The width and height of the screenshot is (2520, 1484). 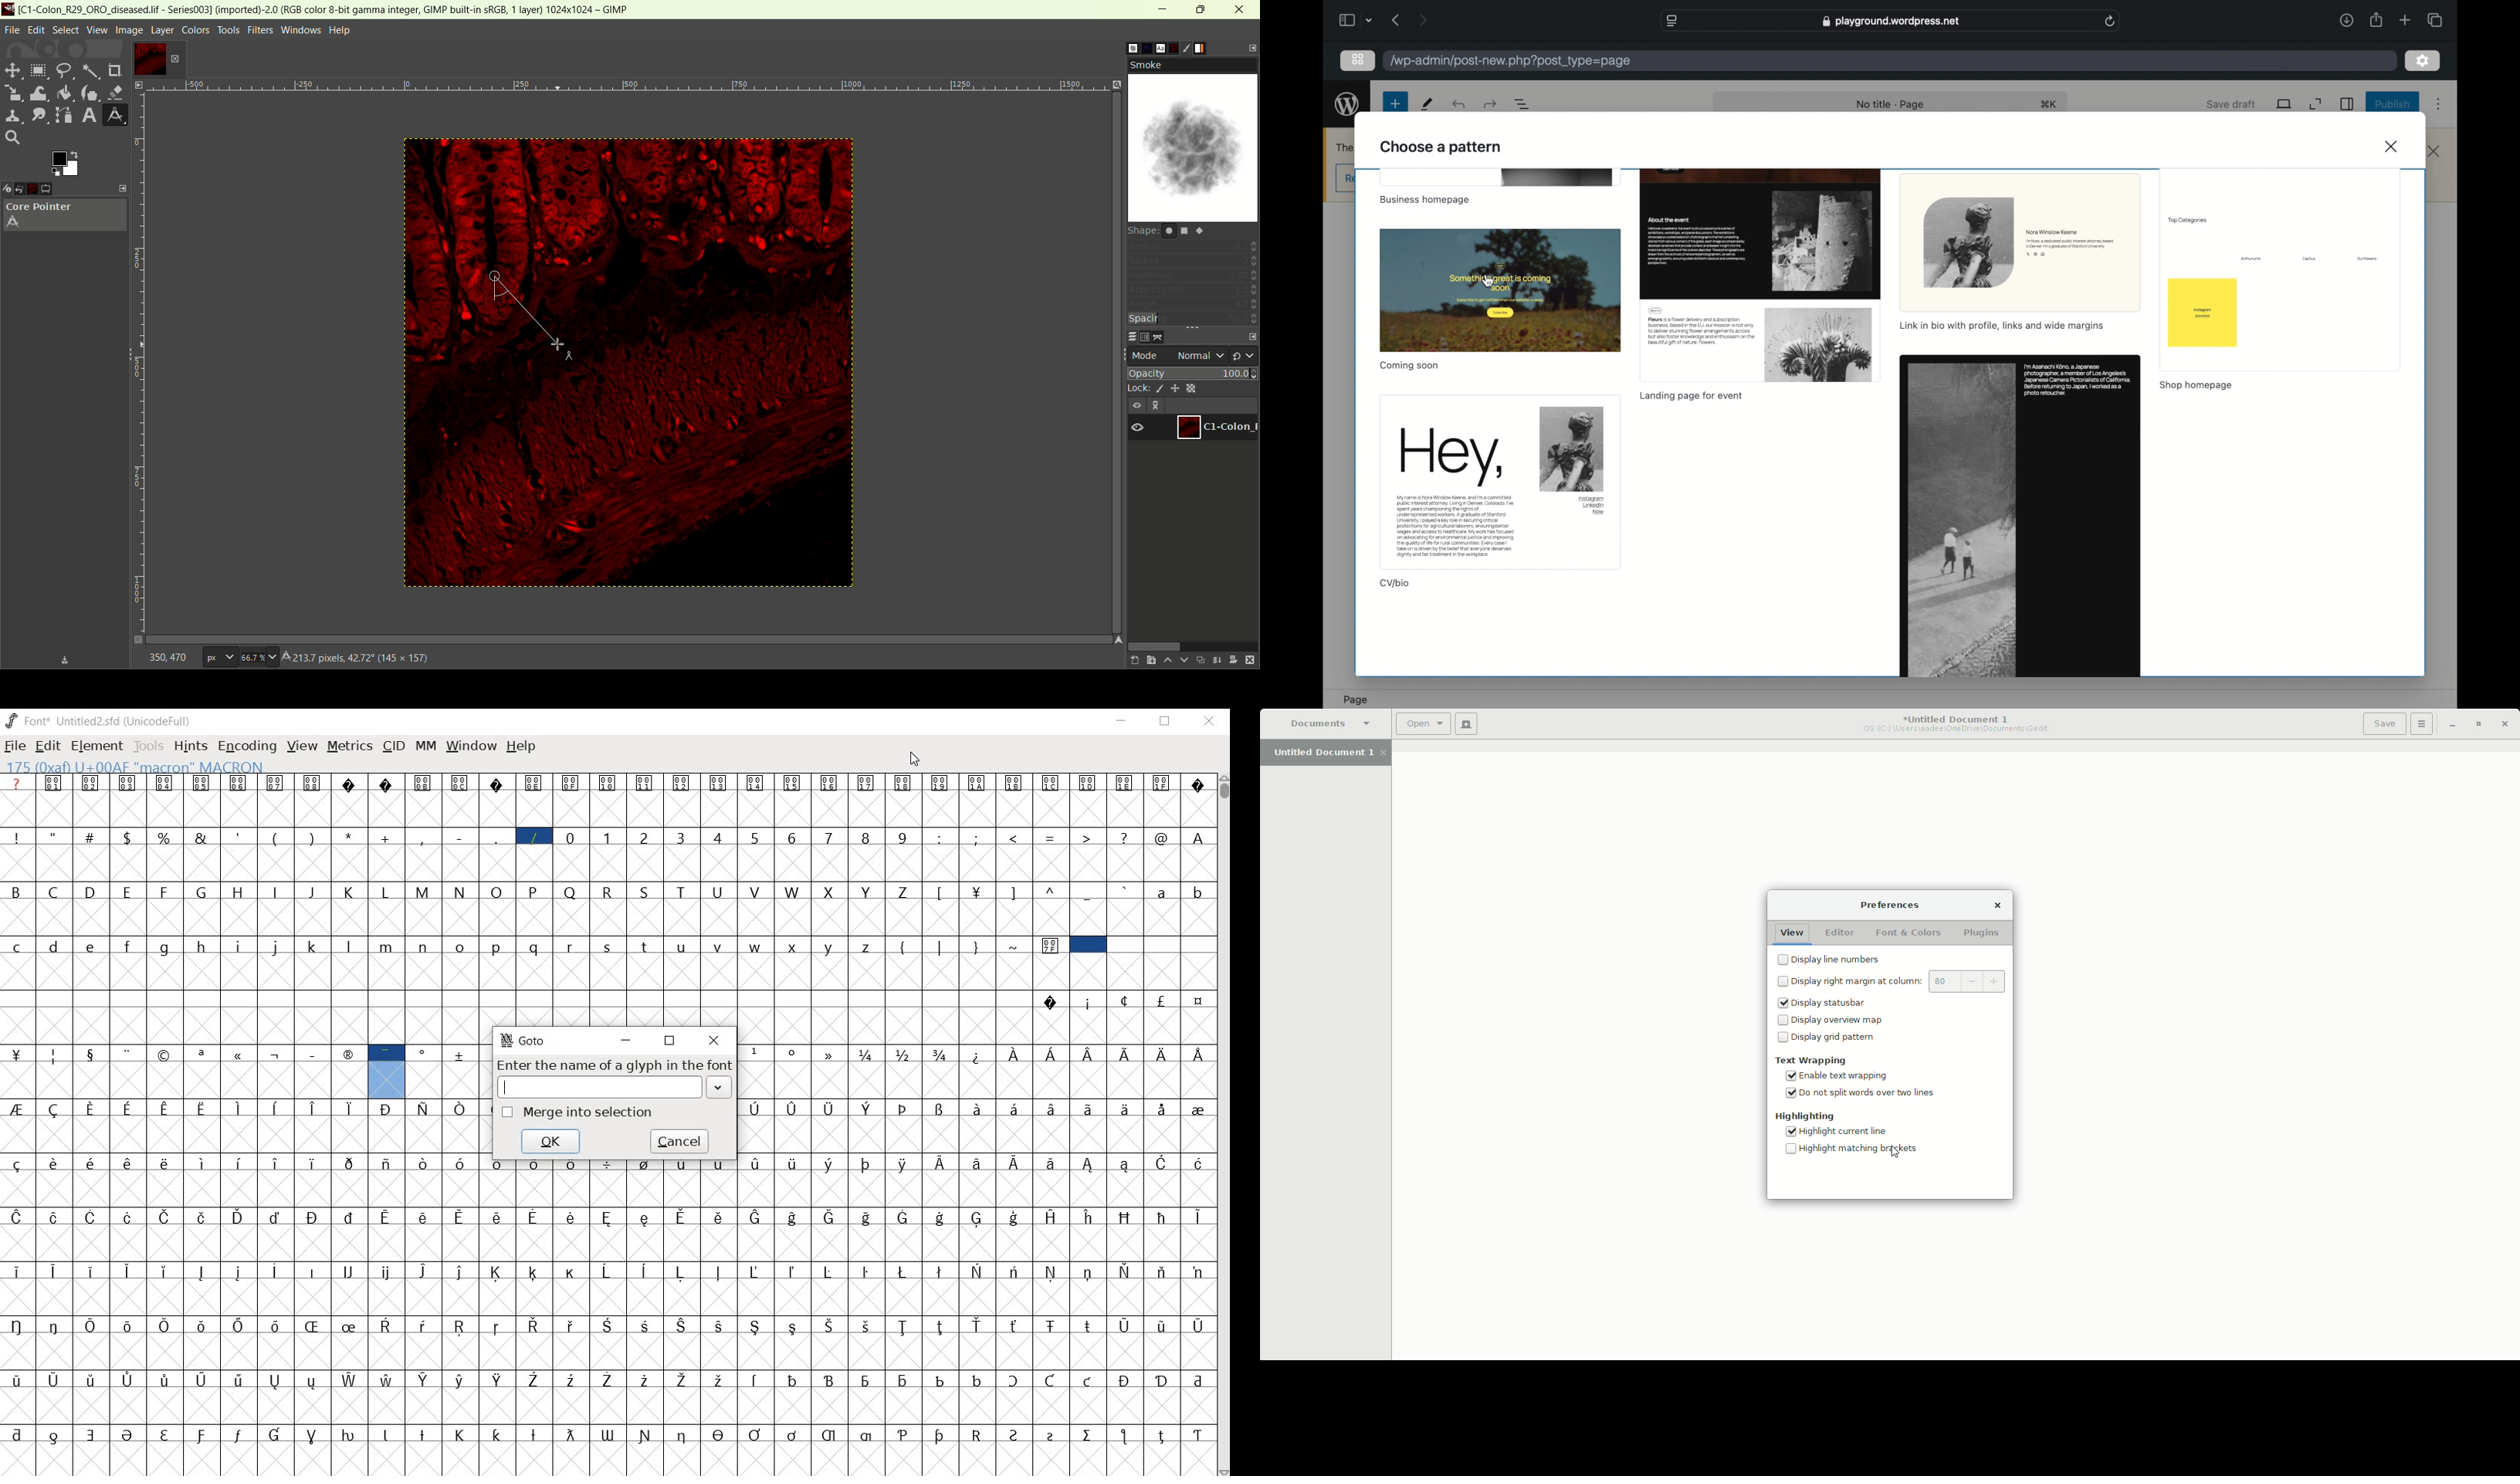 I want to click on save, so click(x=65, y=660).